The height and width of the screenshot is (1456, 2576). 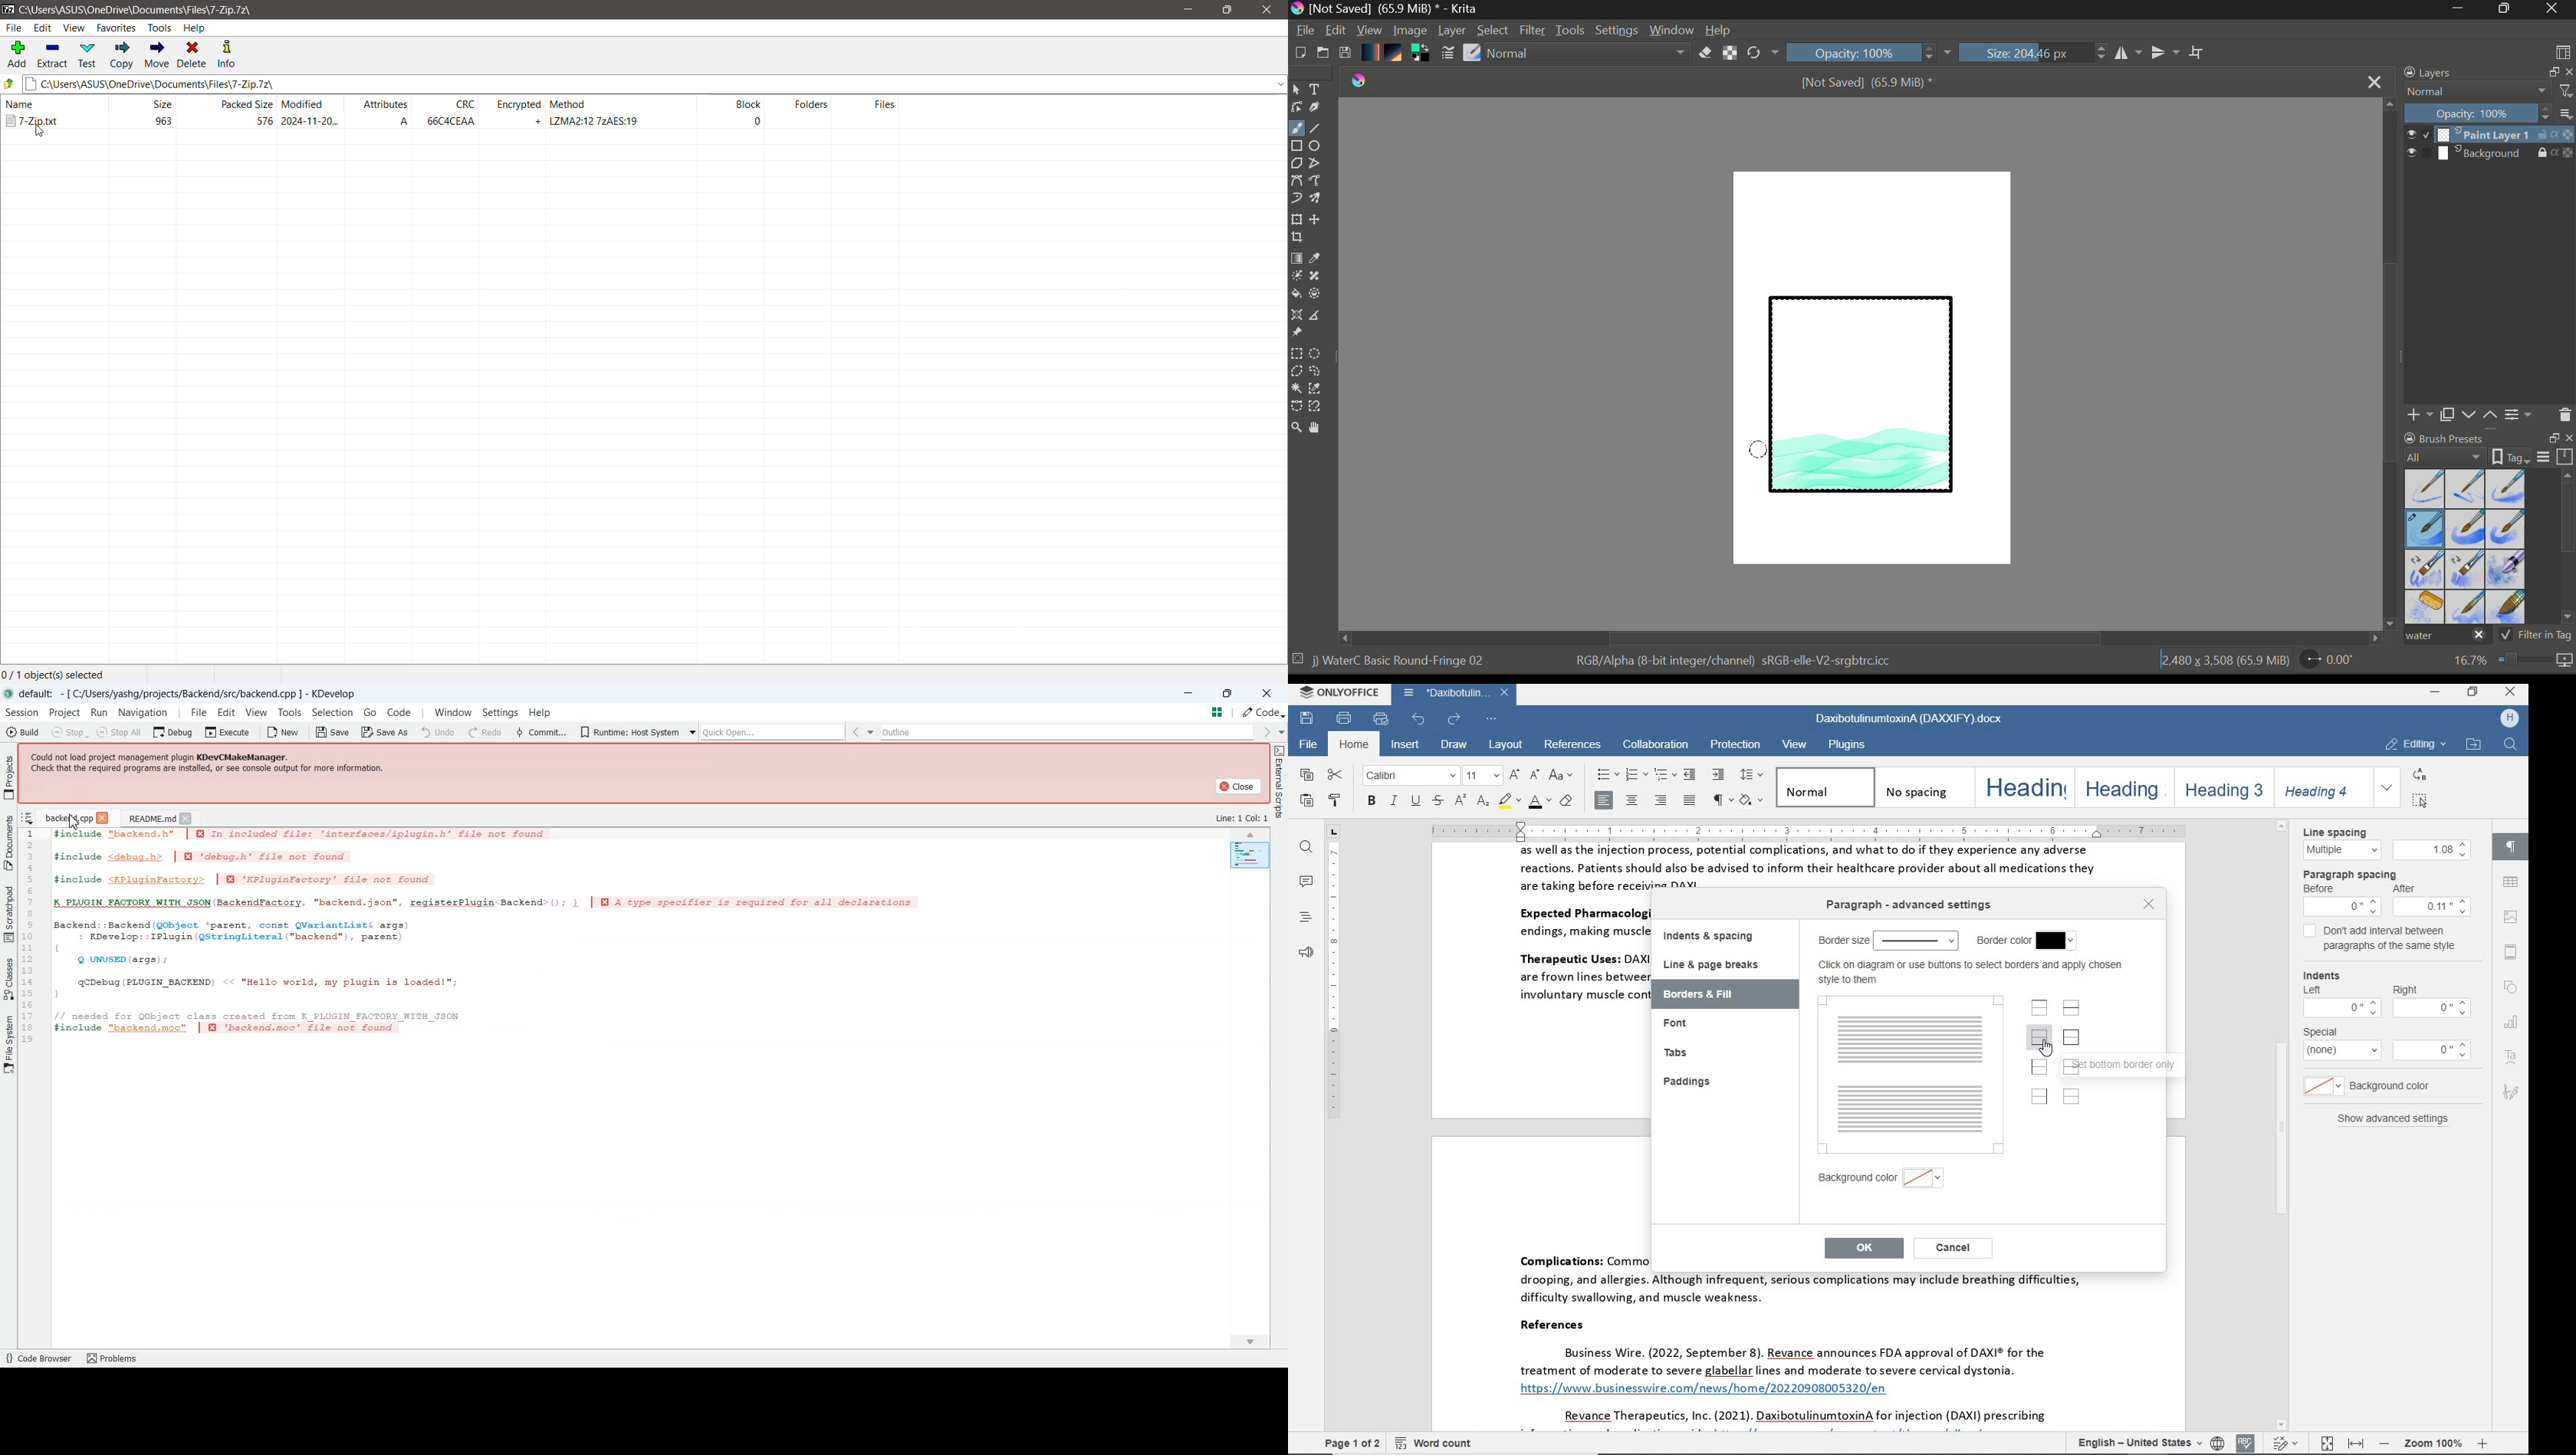 I want to click on Zoom, so click(x=2511, y=661).